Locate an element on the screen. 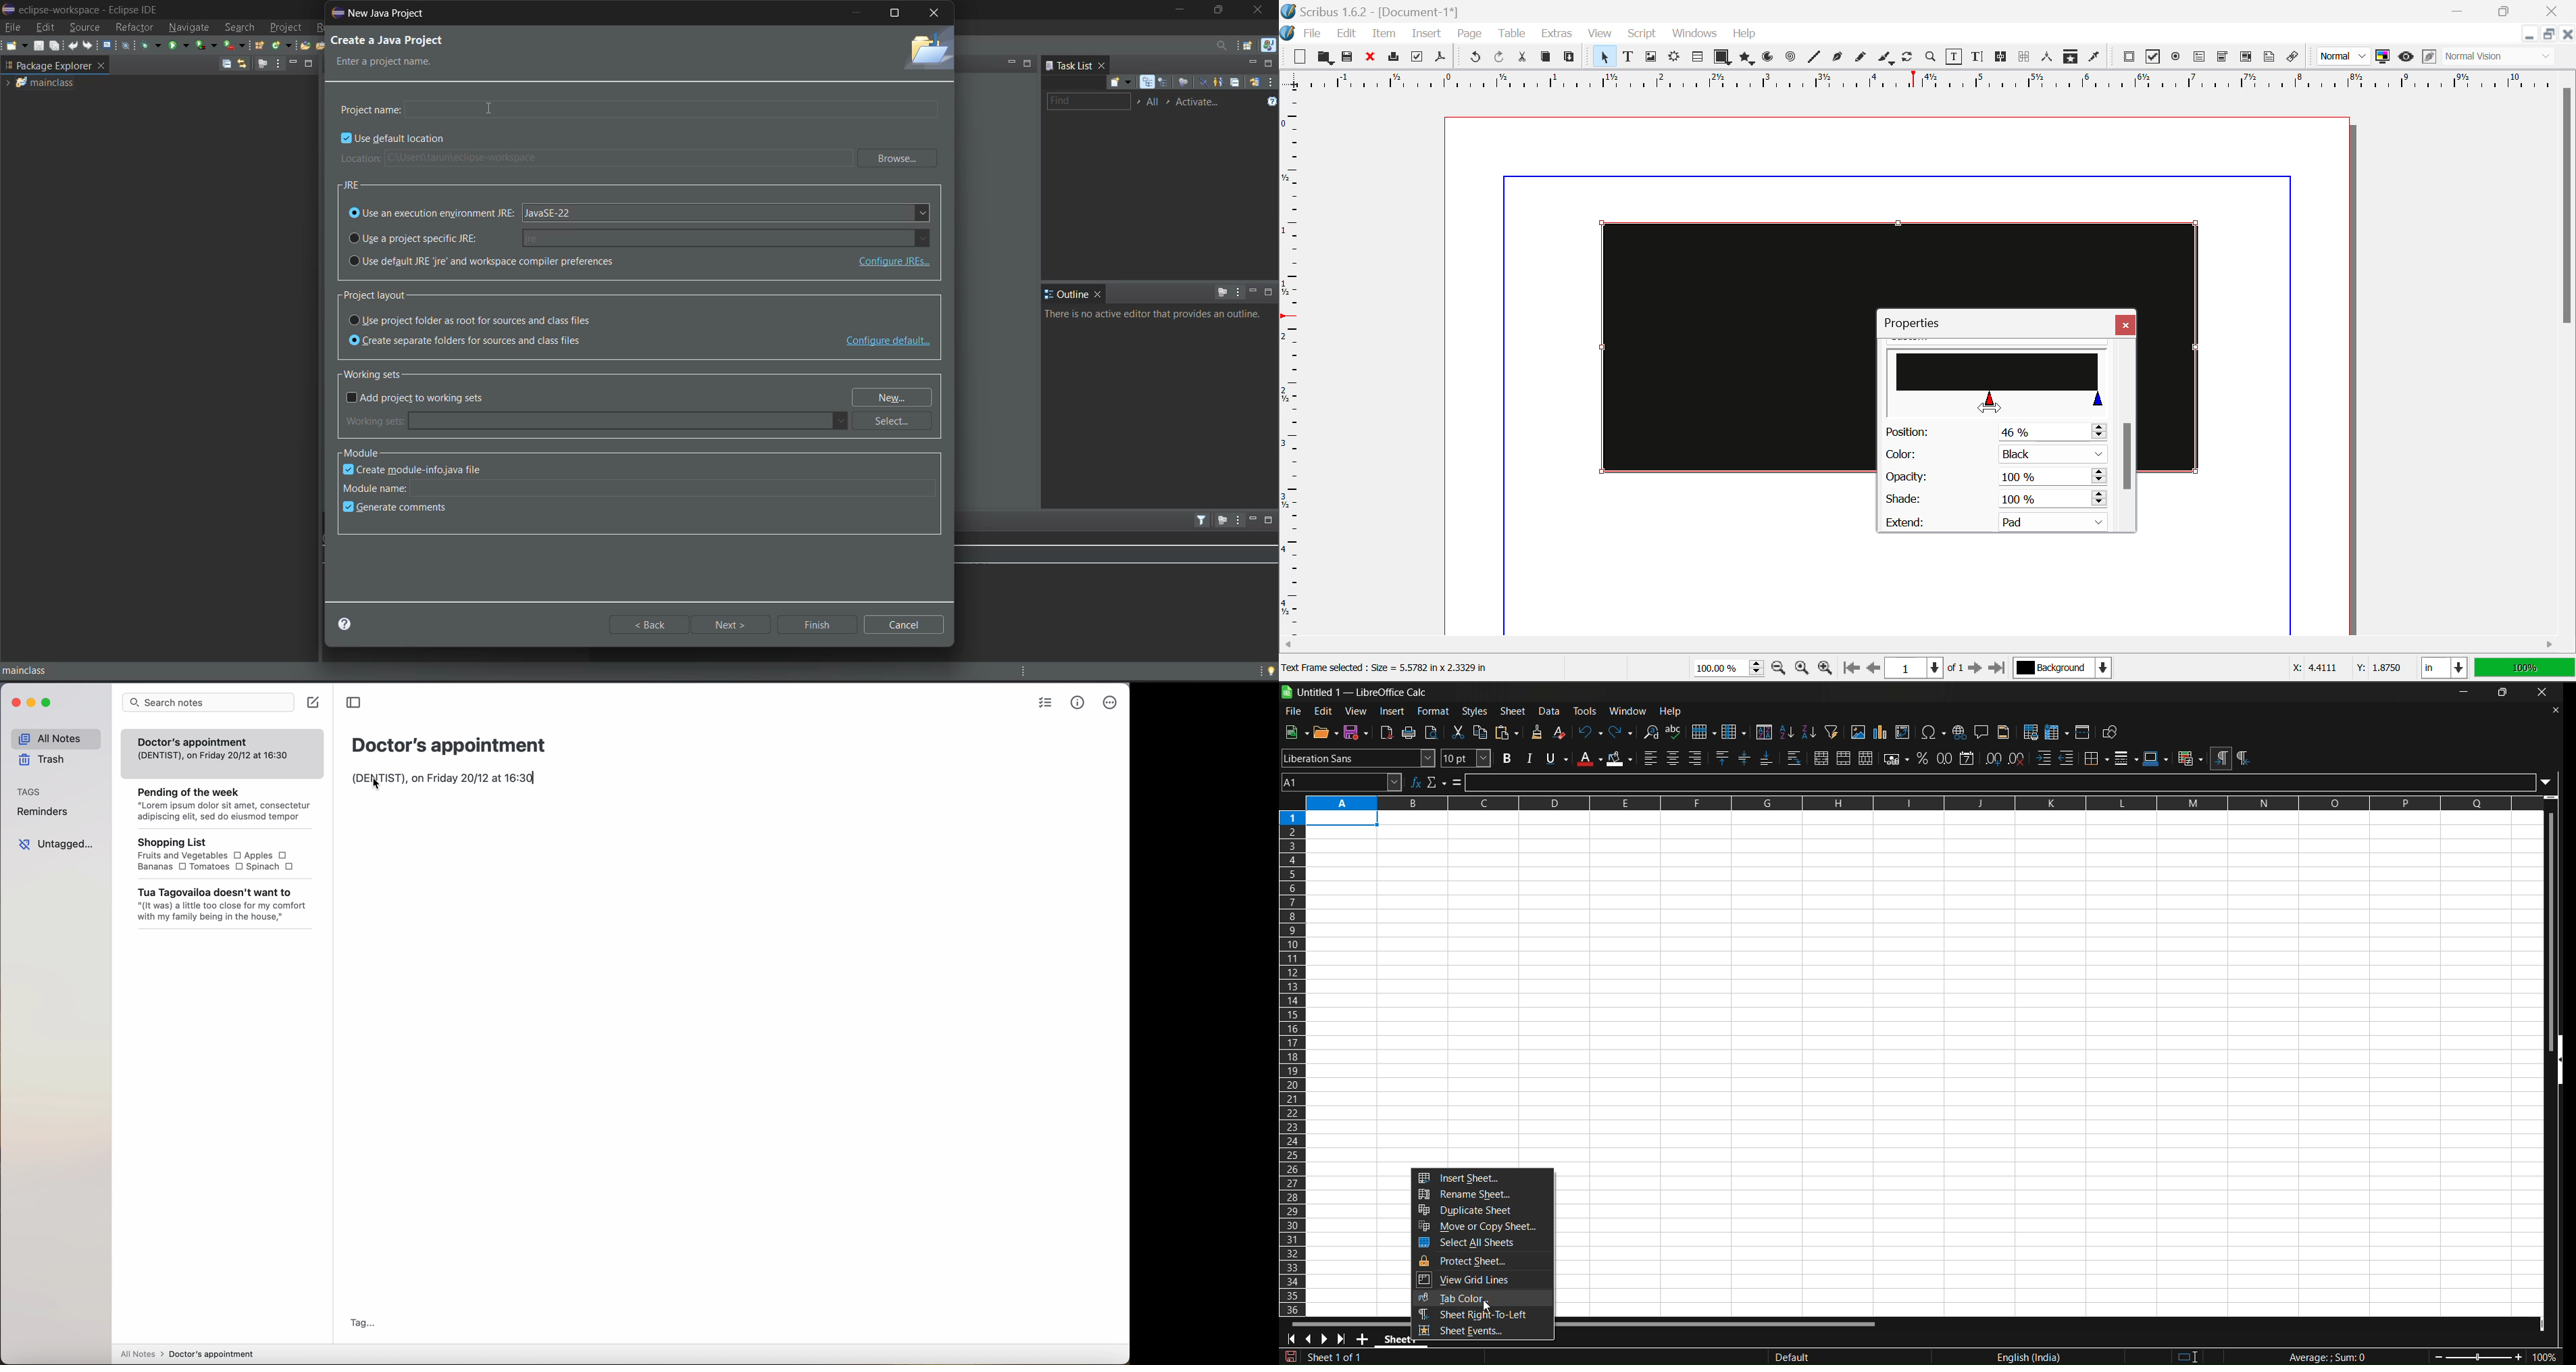  First Page is located at coordinates (1850, 669).